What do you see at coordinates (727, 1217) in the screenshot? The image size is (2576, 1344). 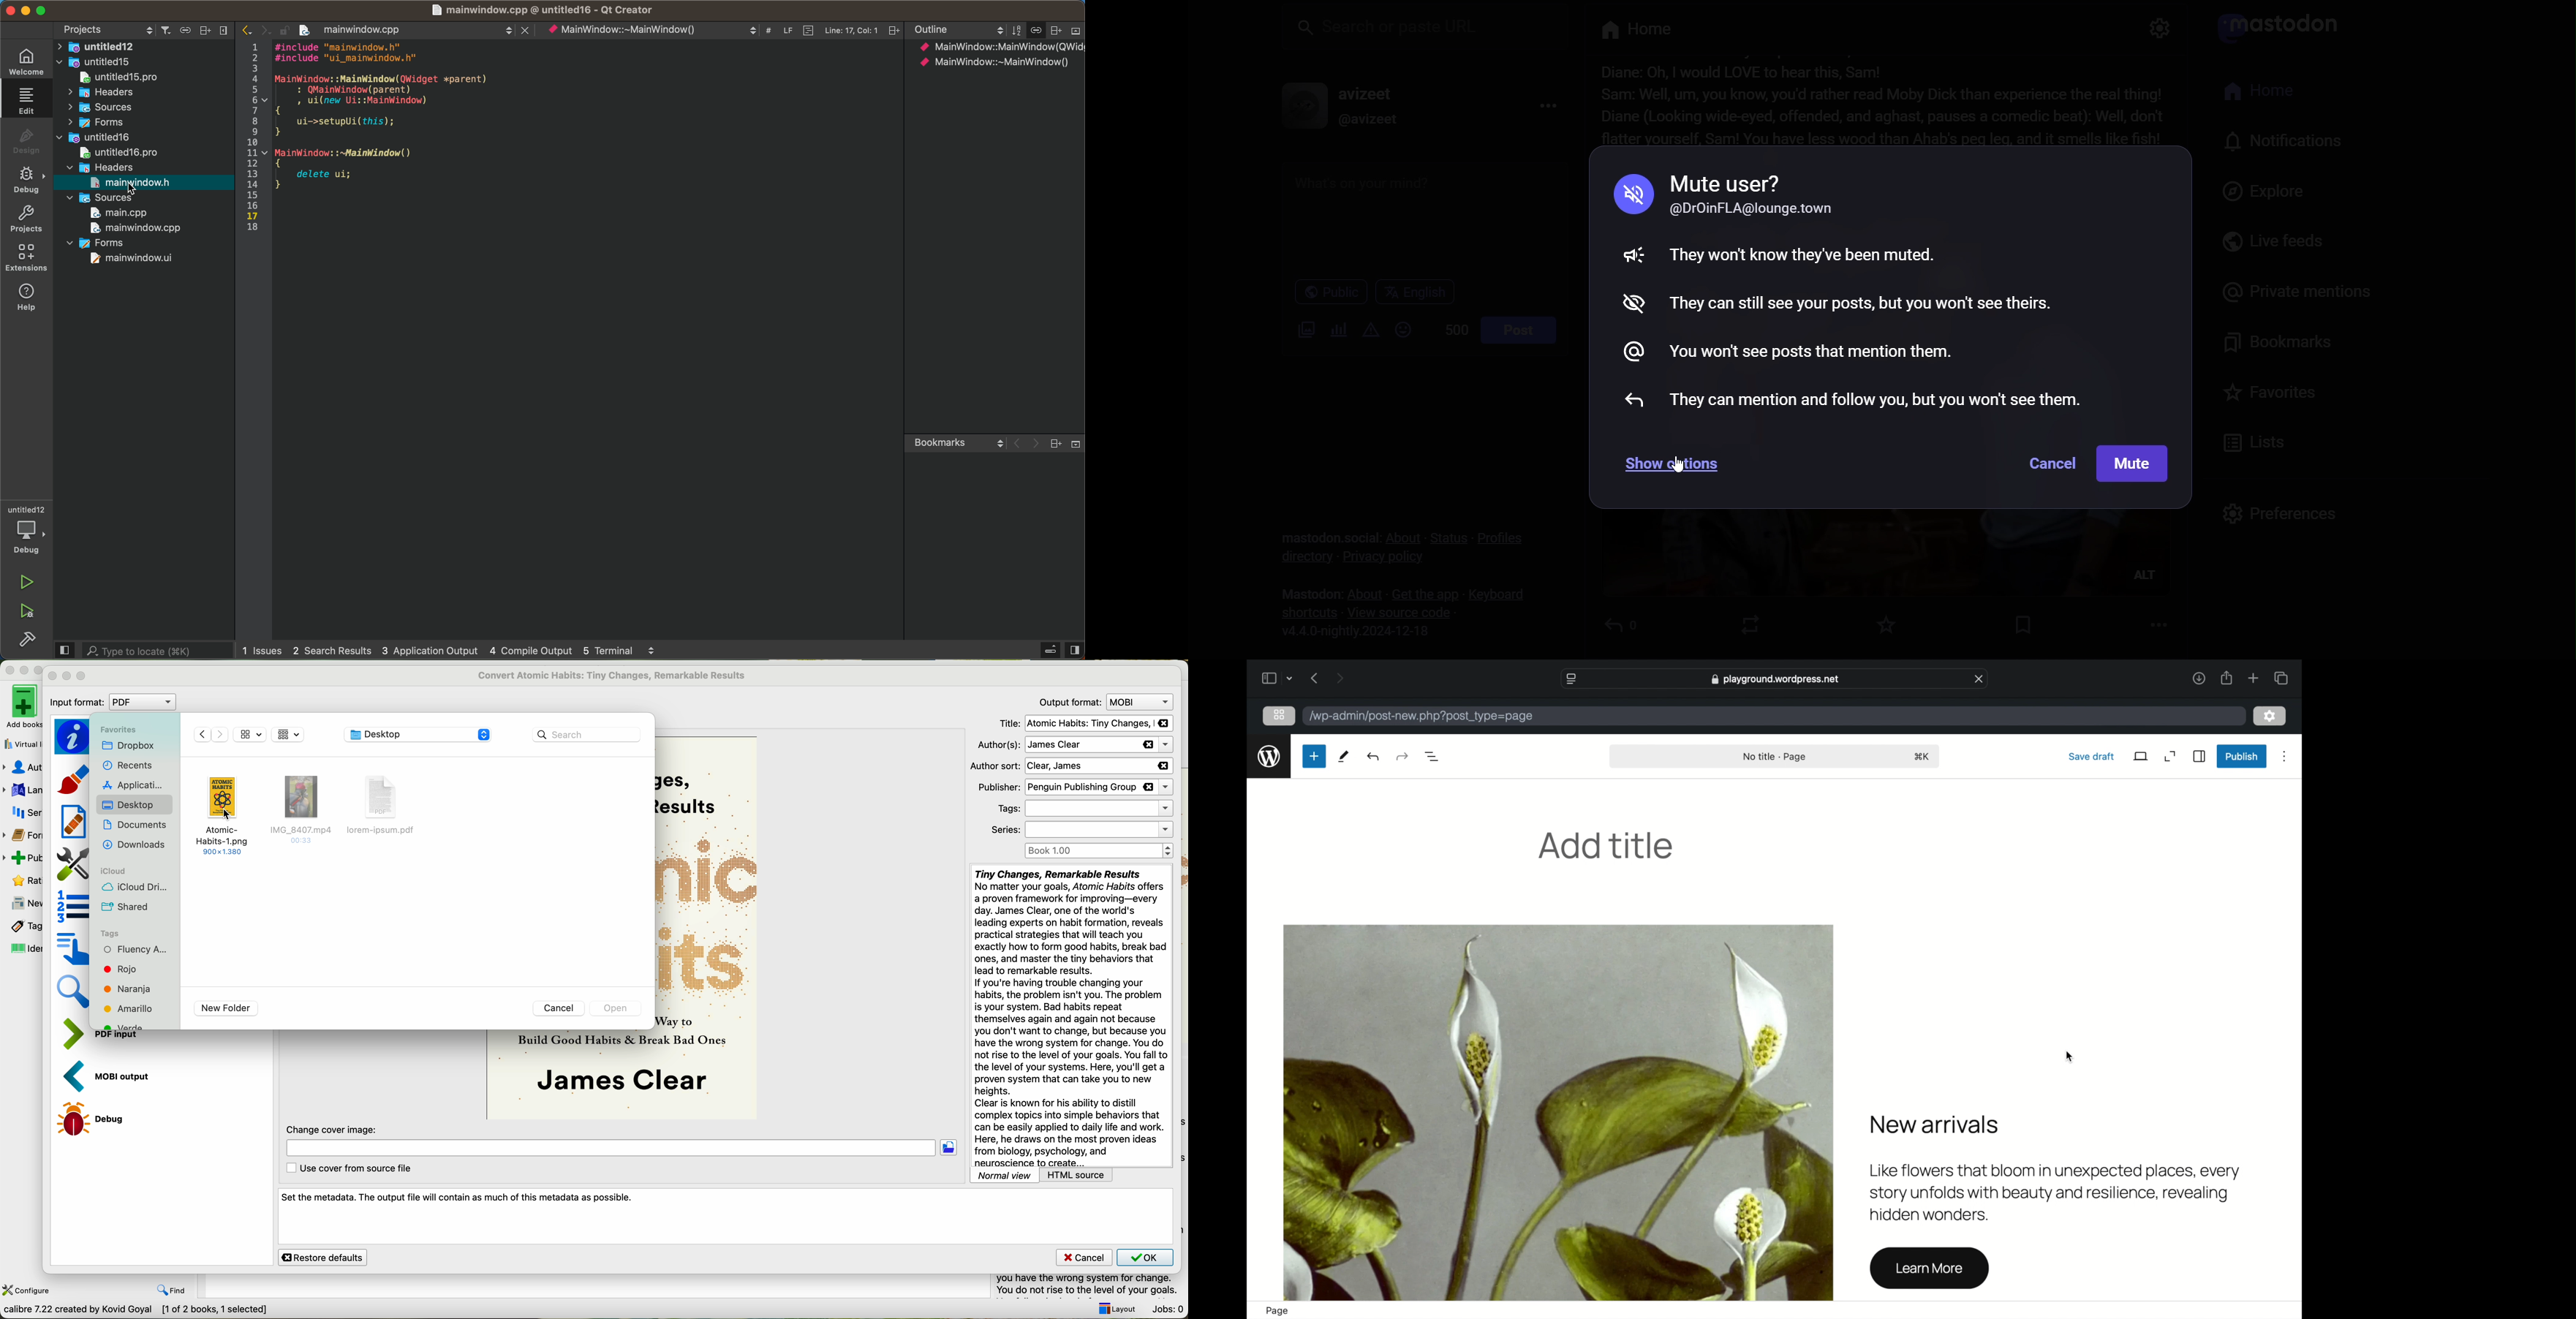 I see `set the metadata` at bounding box center [727, 1217].